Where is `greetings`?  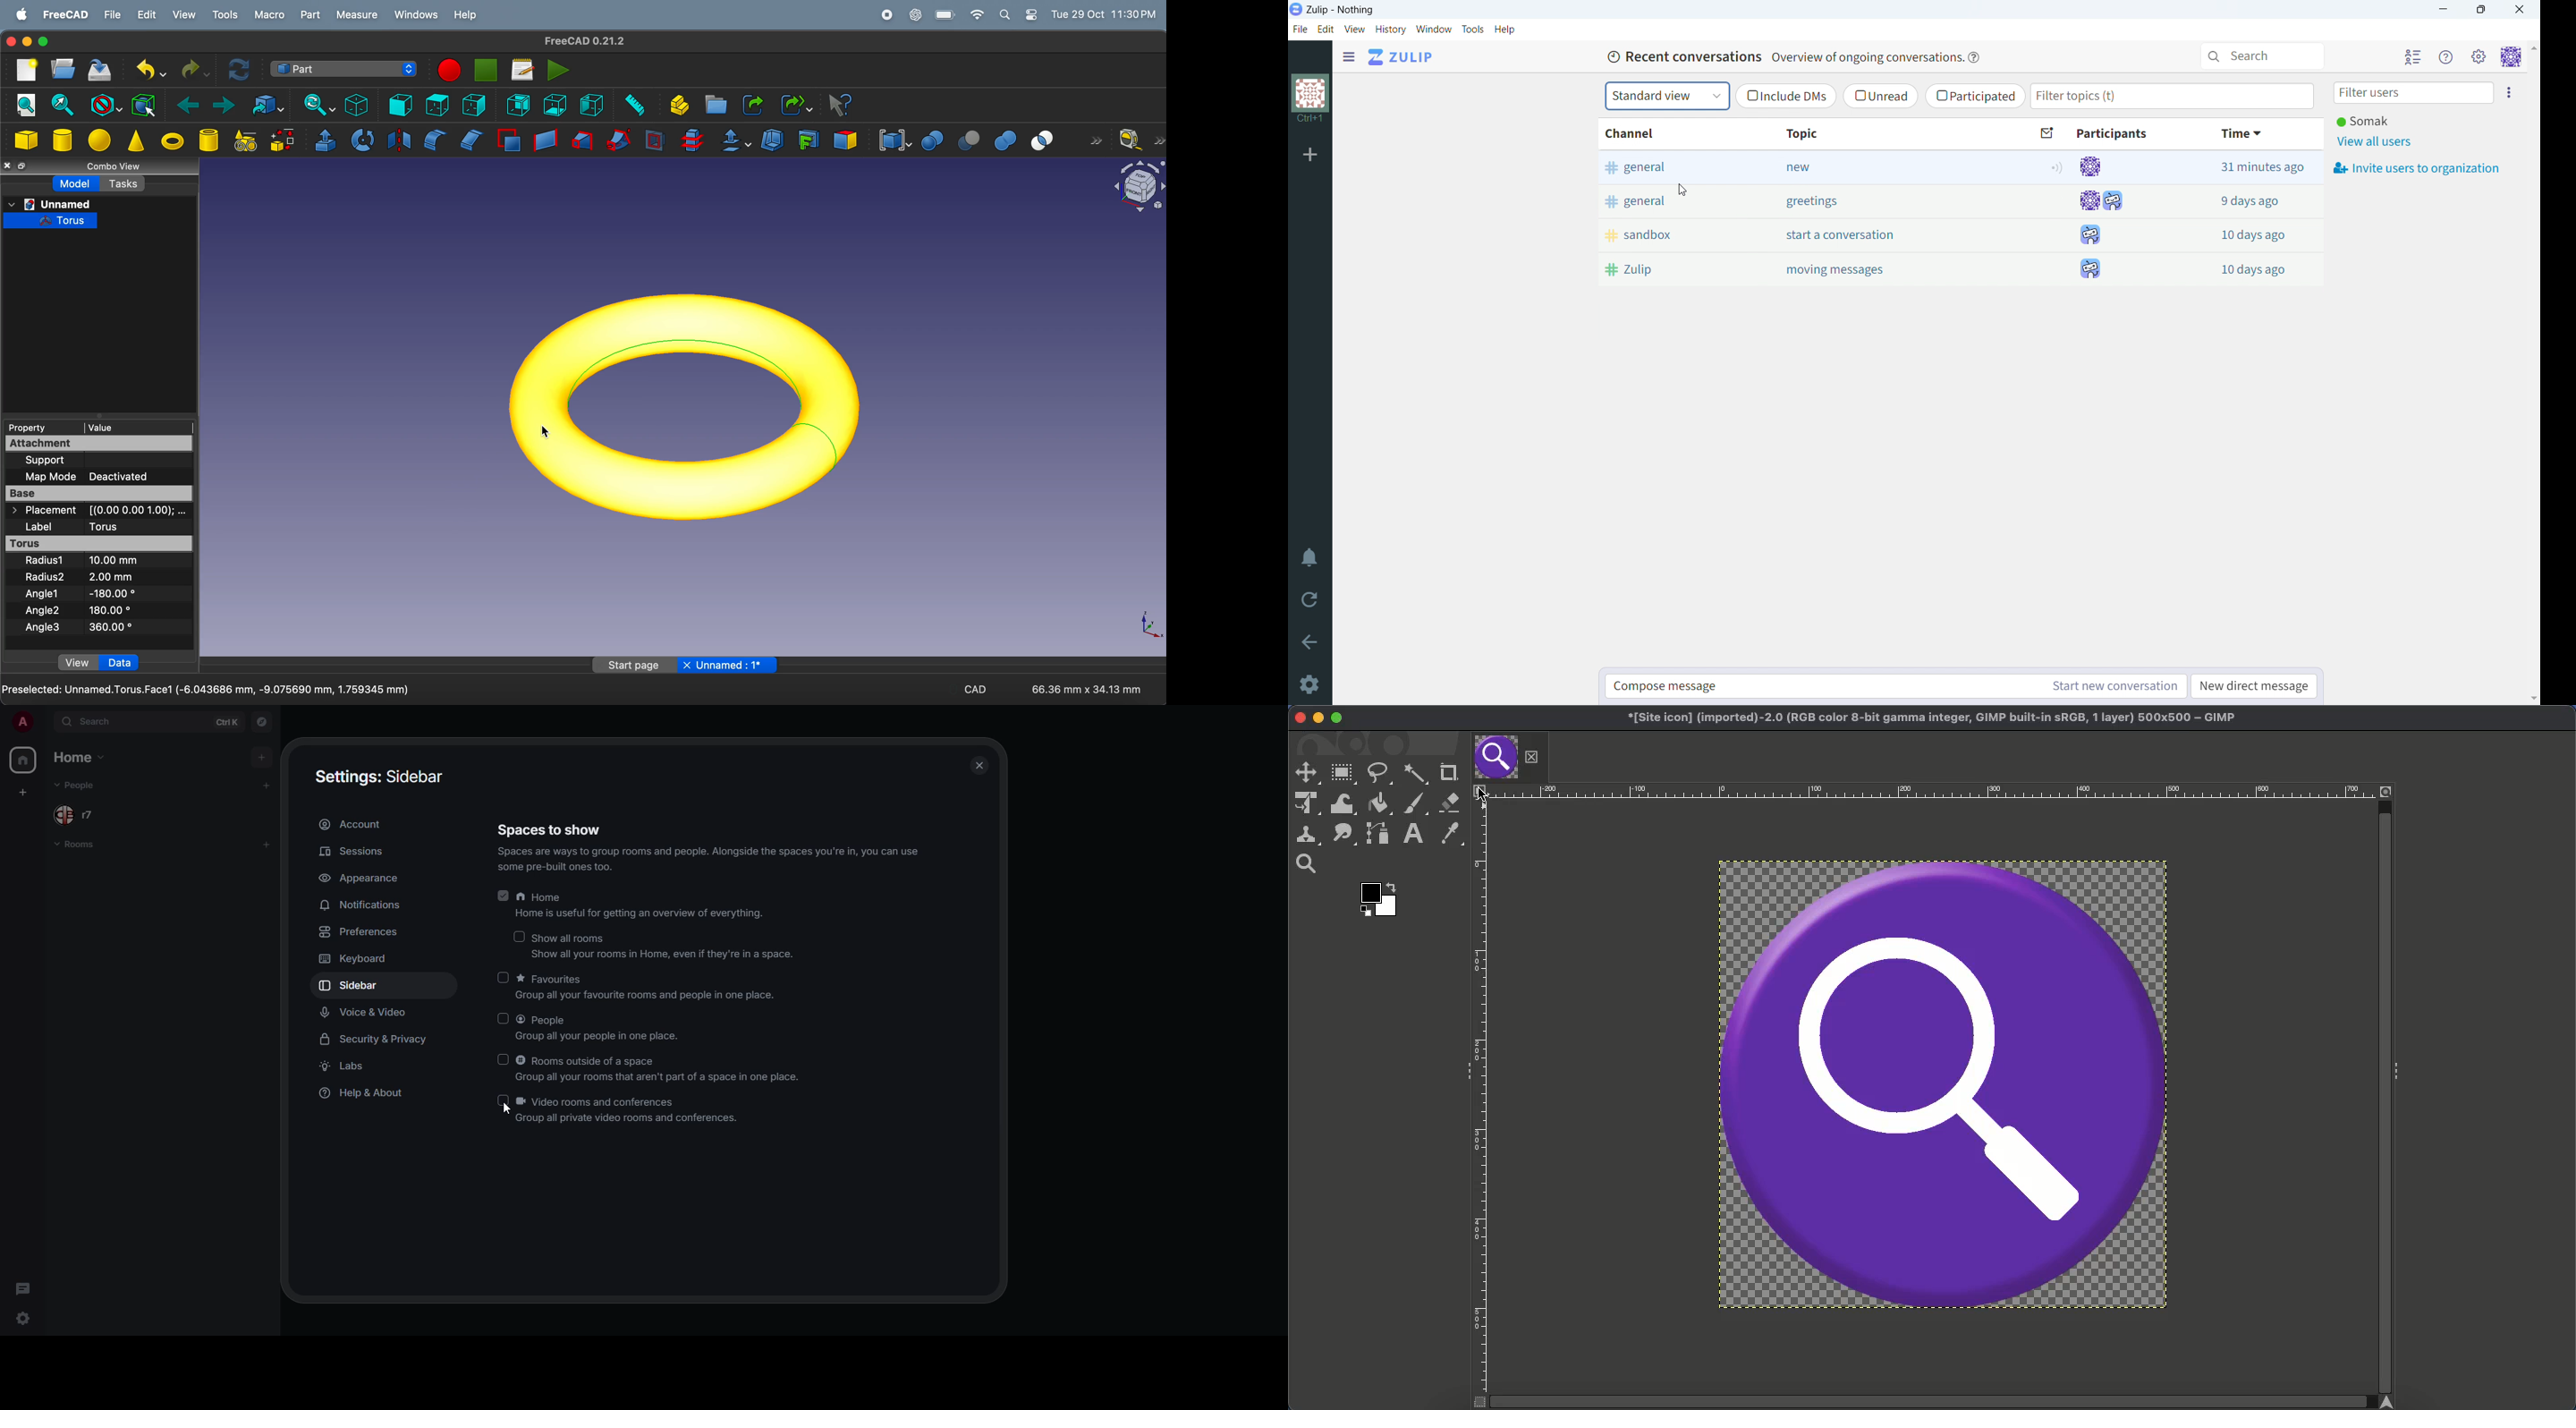
greetings is located at coordinates (1874, 201).